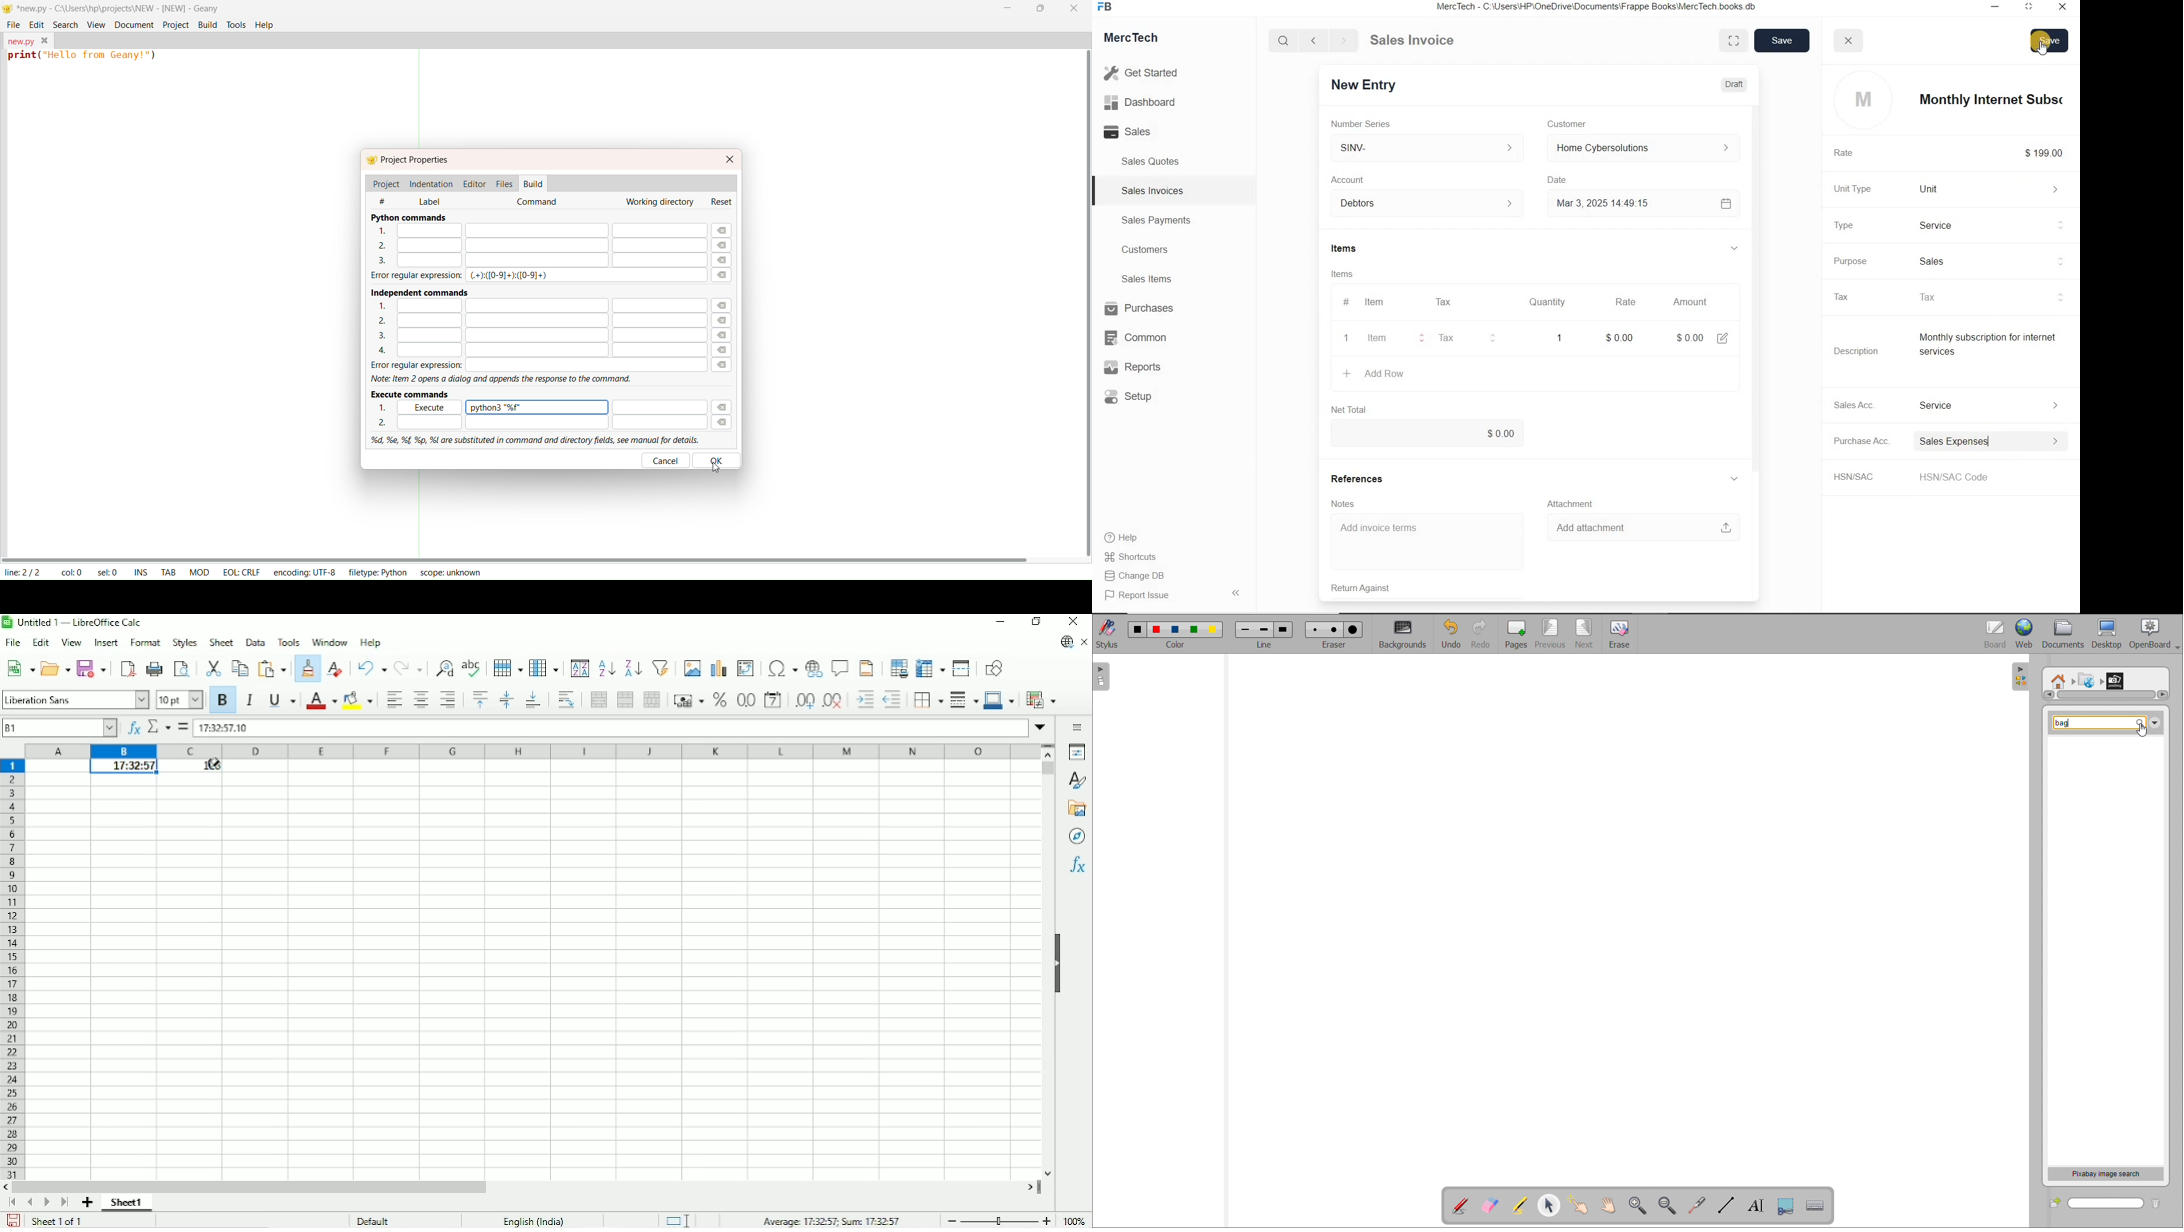 The width and height of the screenshot is (2184, 1232). I want to click on English (India), so click(537, 1219).